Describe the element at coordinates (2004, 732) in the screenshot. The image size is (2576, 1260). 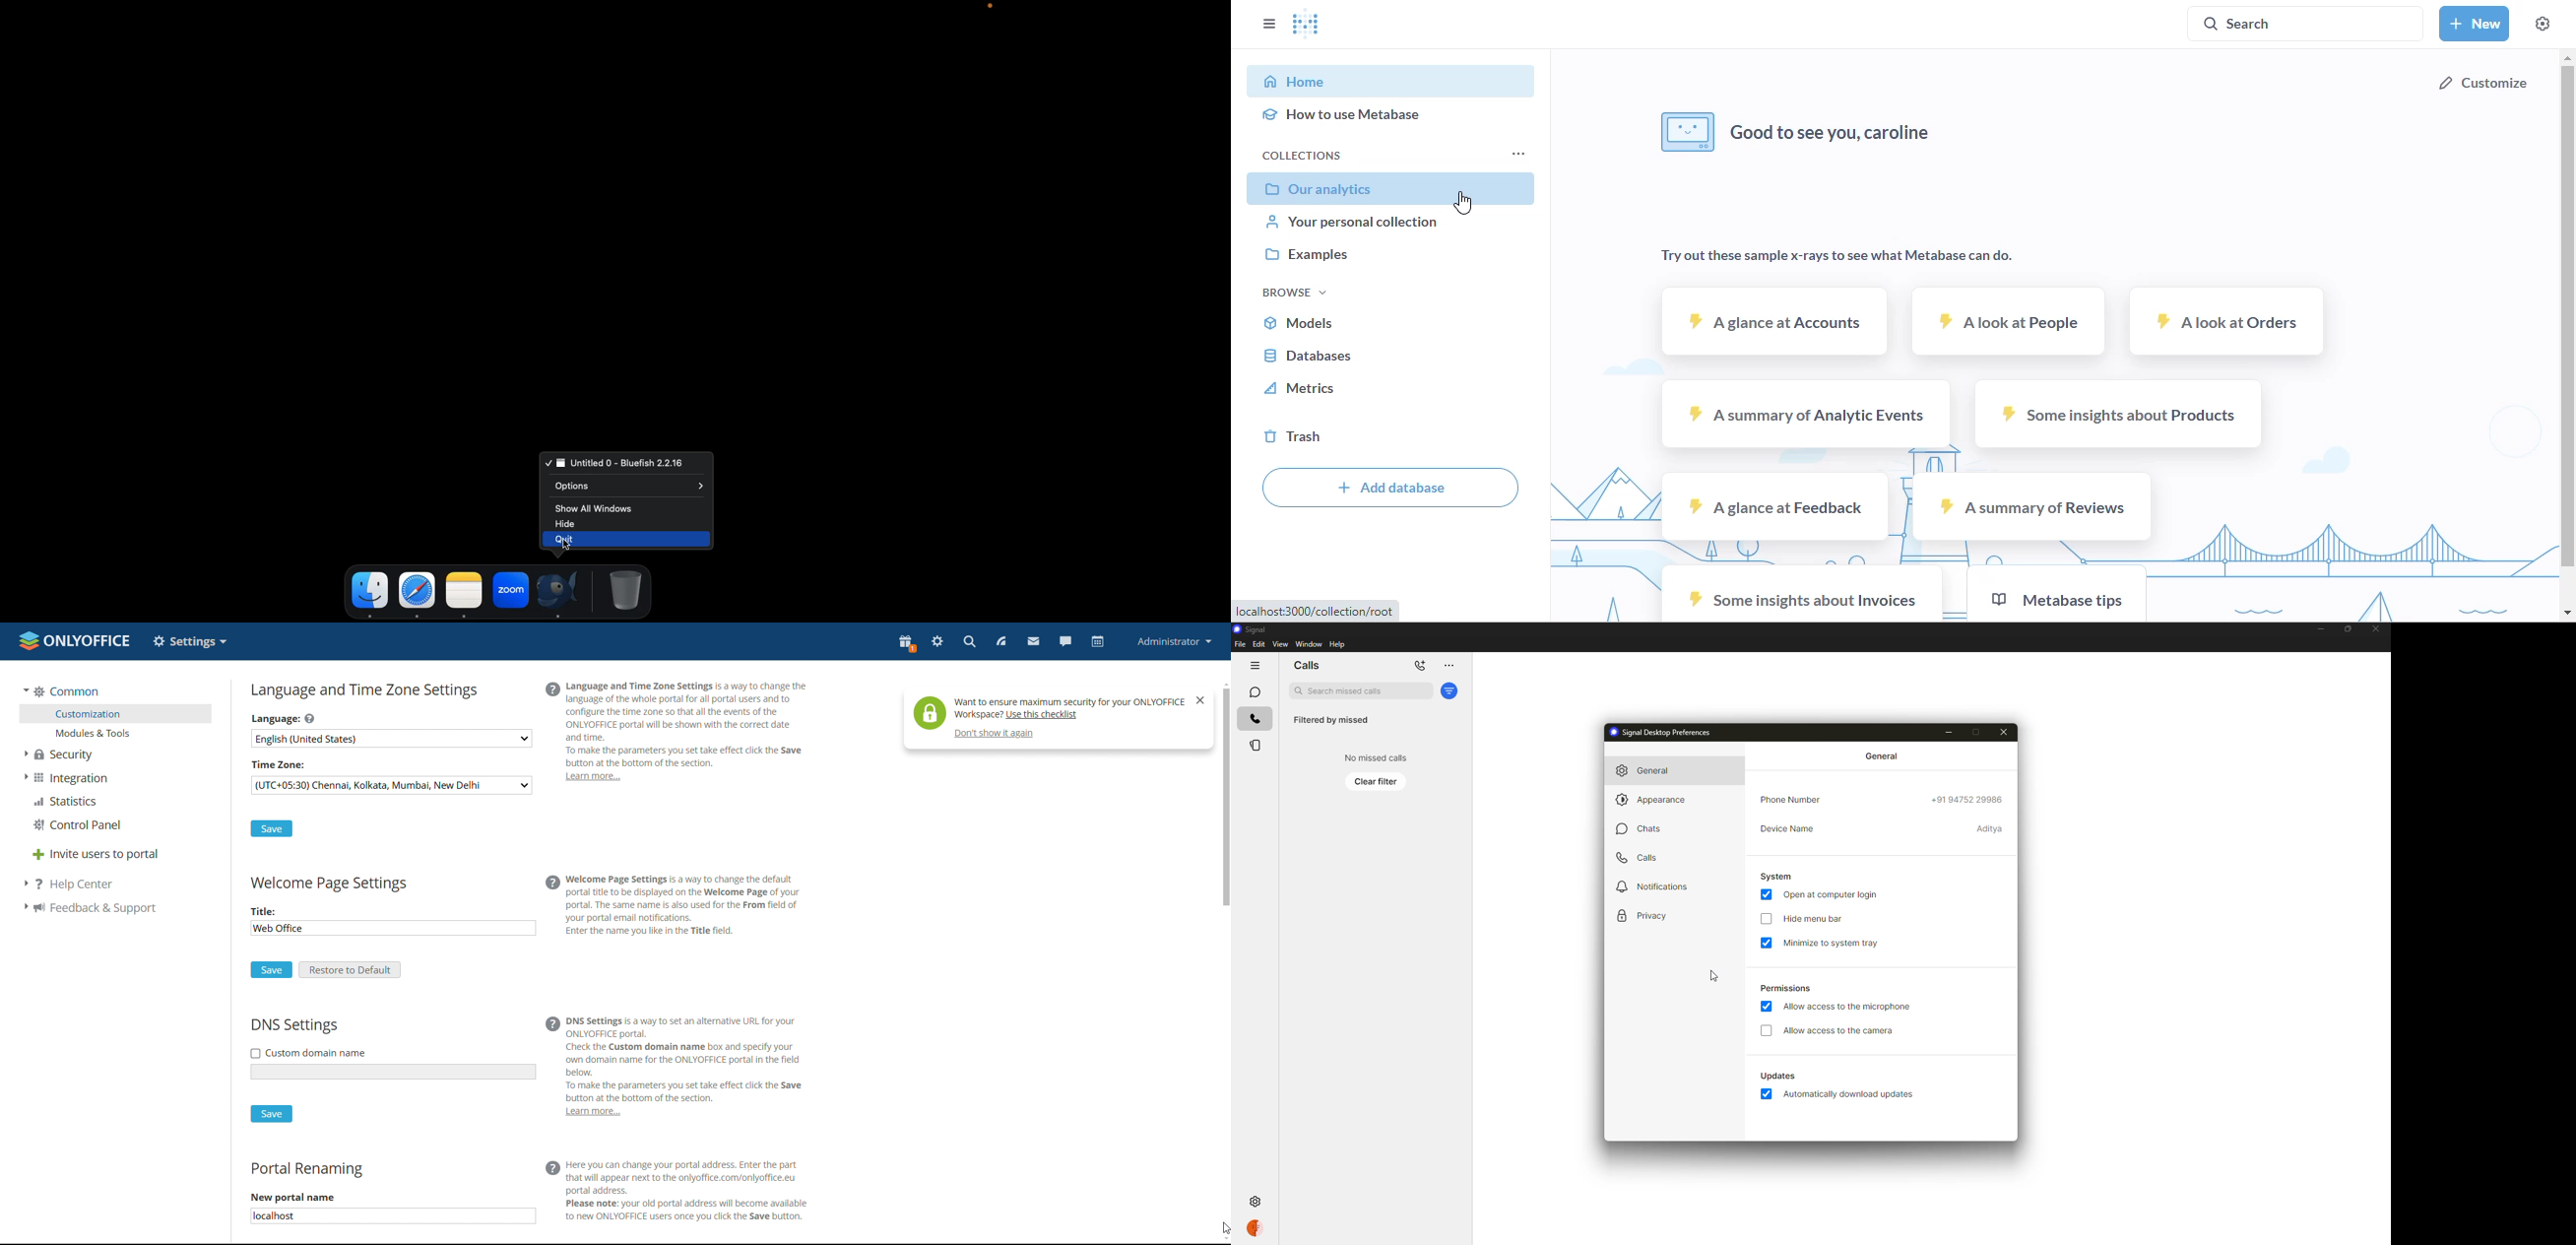
I see `close` at that location.